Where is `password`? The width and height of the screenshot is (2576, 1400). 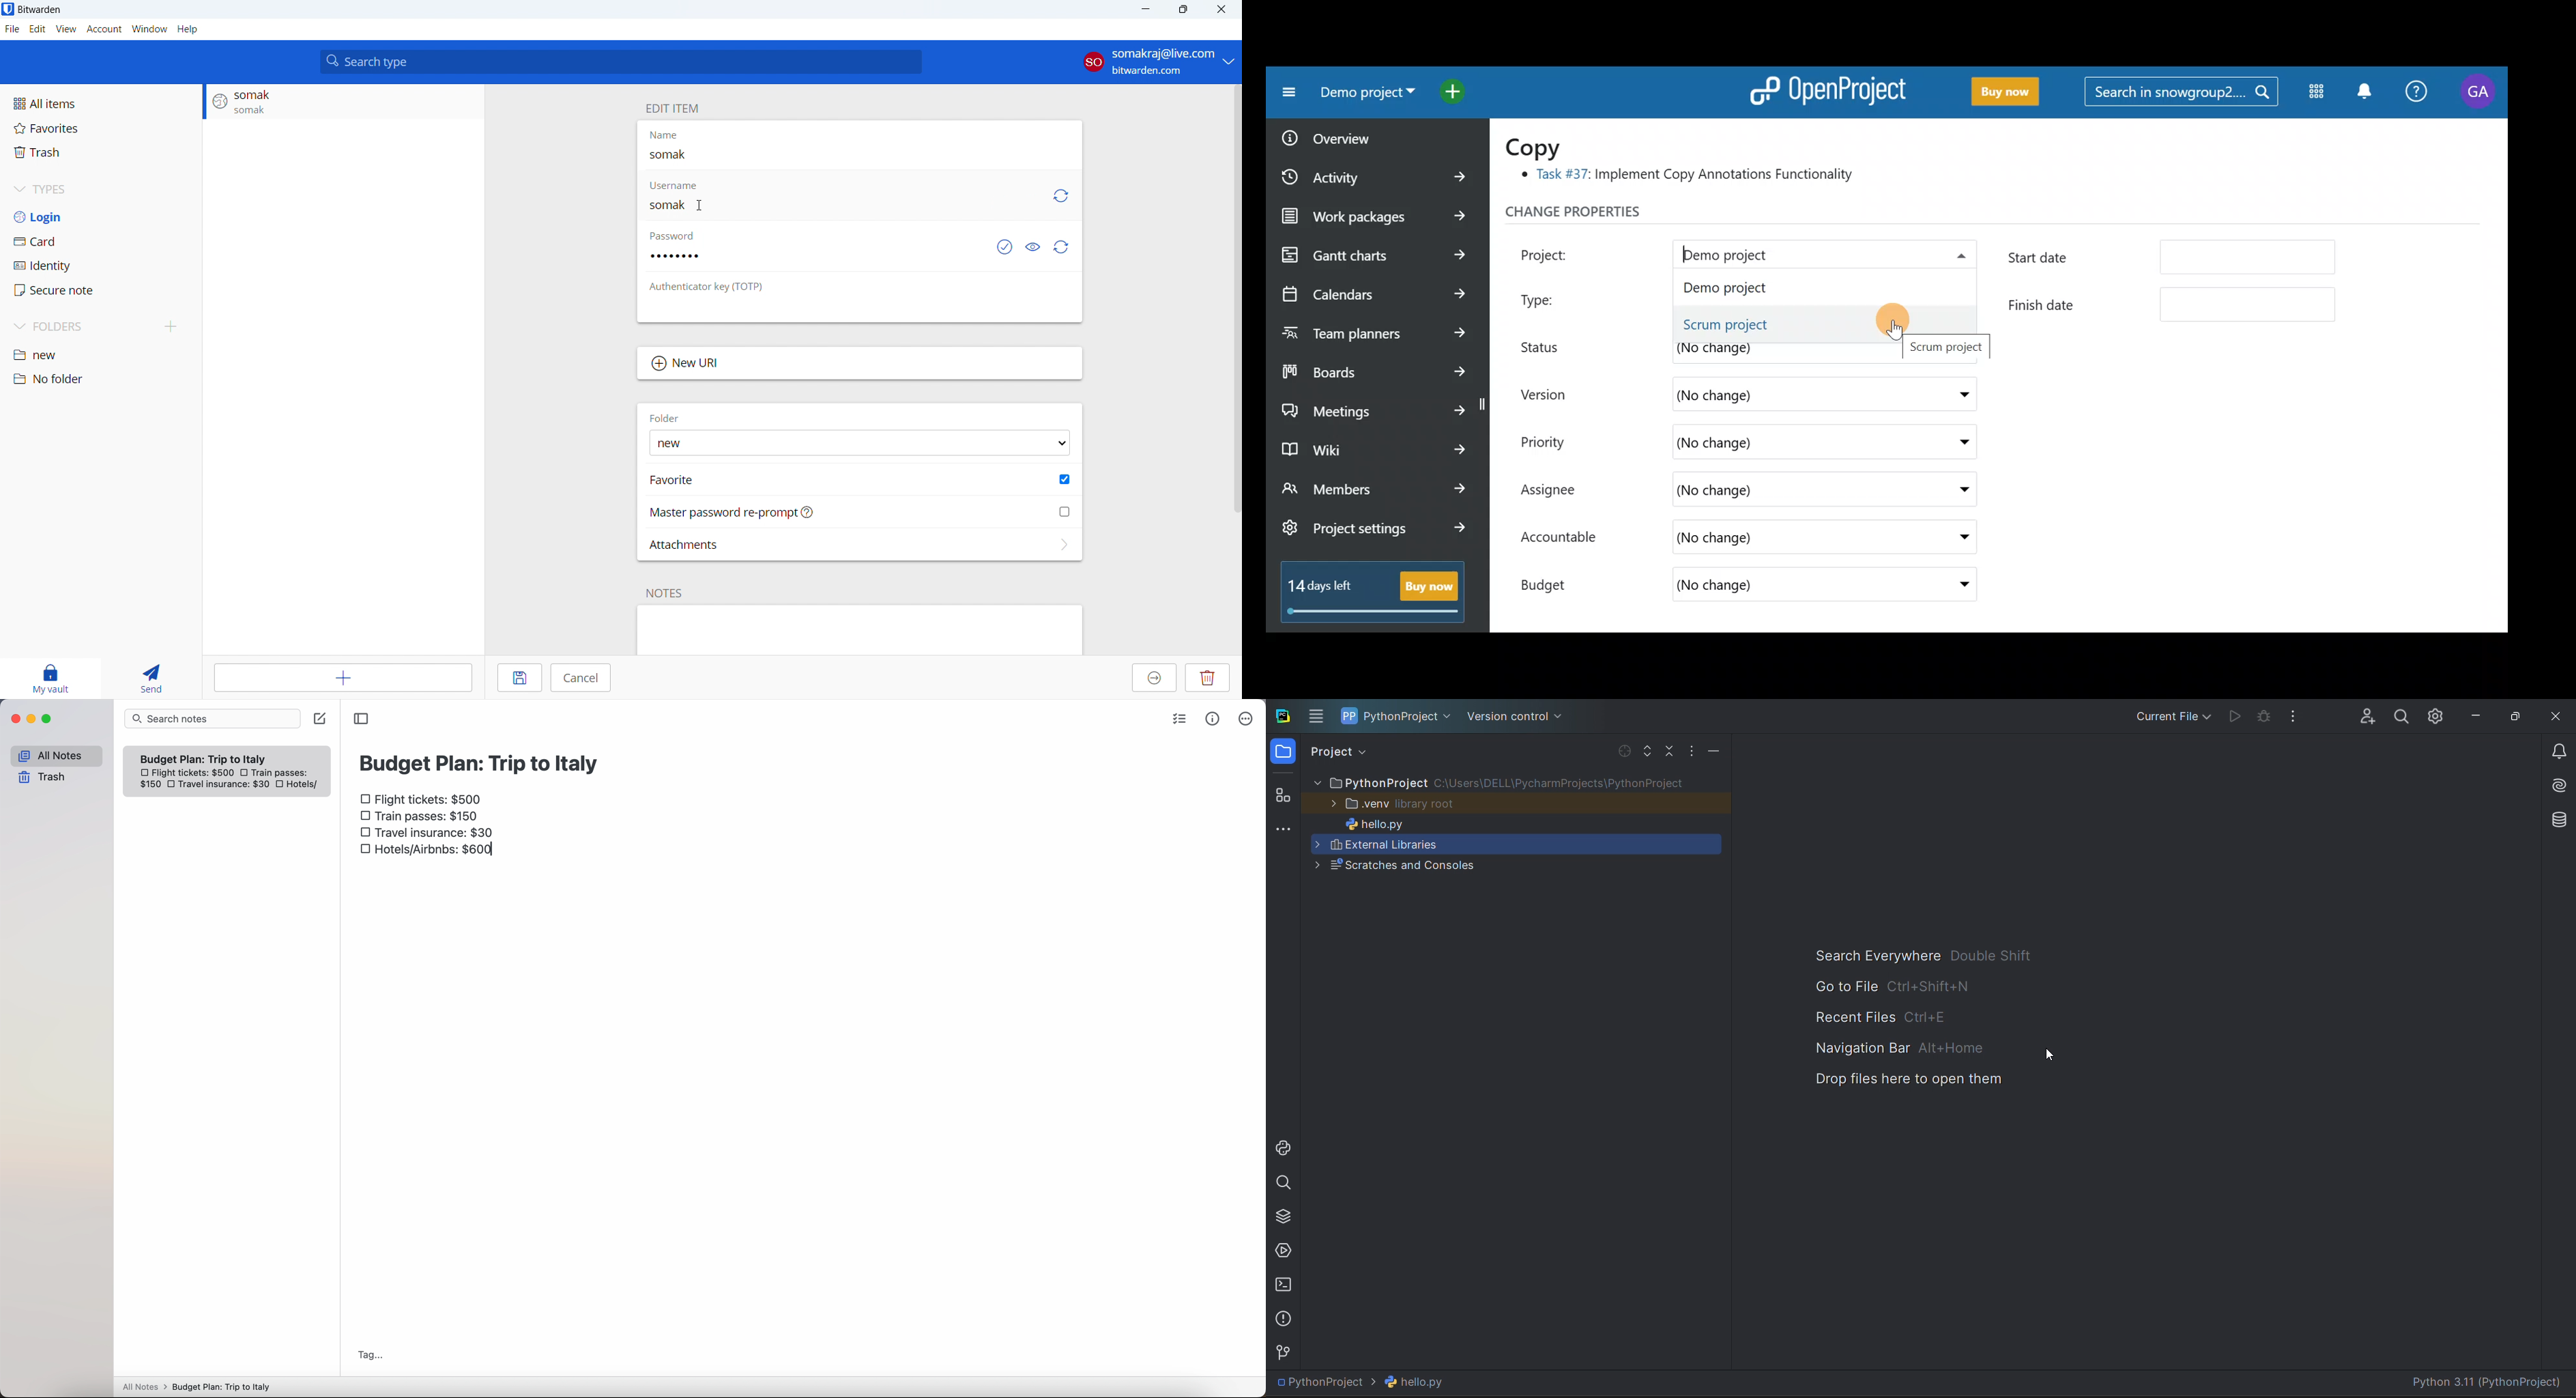
password is located at coordinates (680, 236).